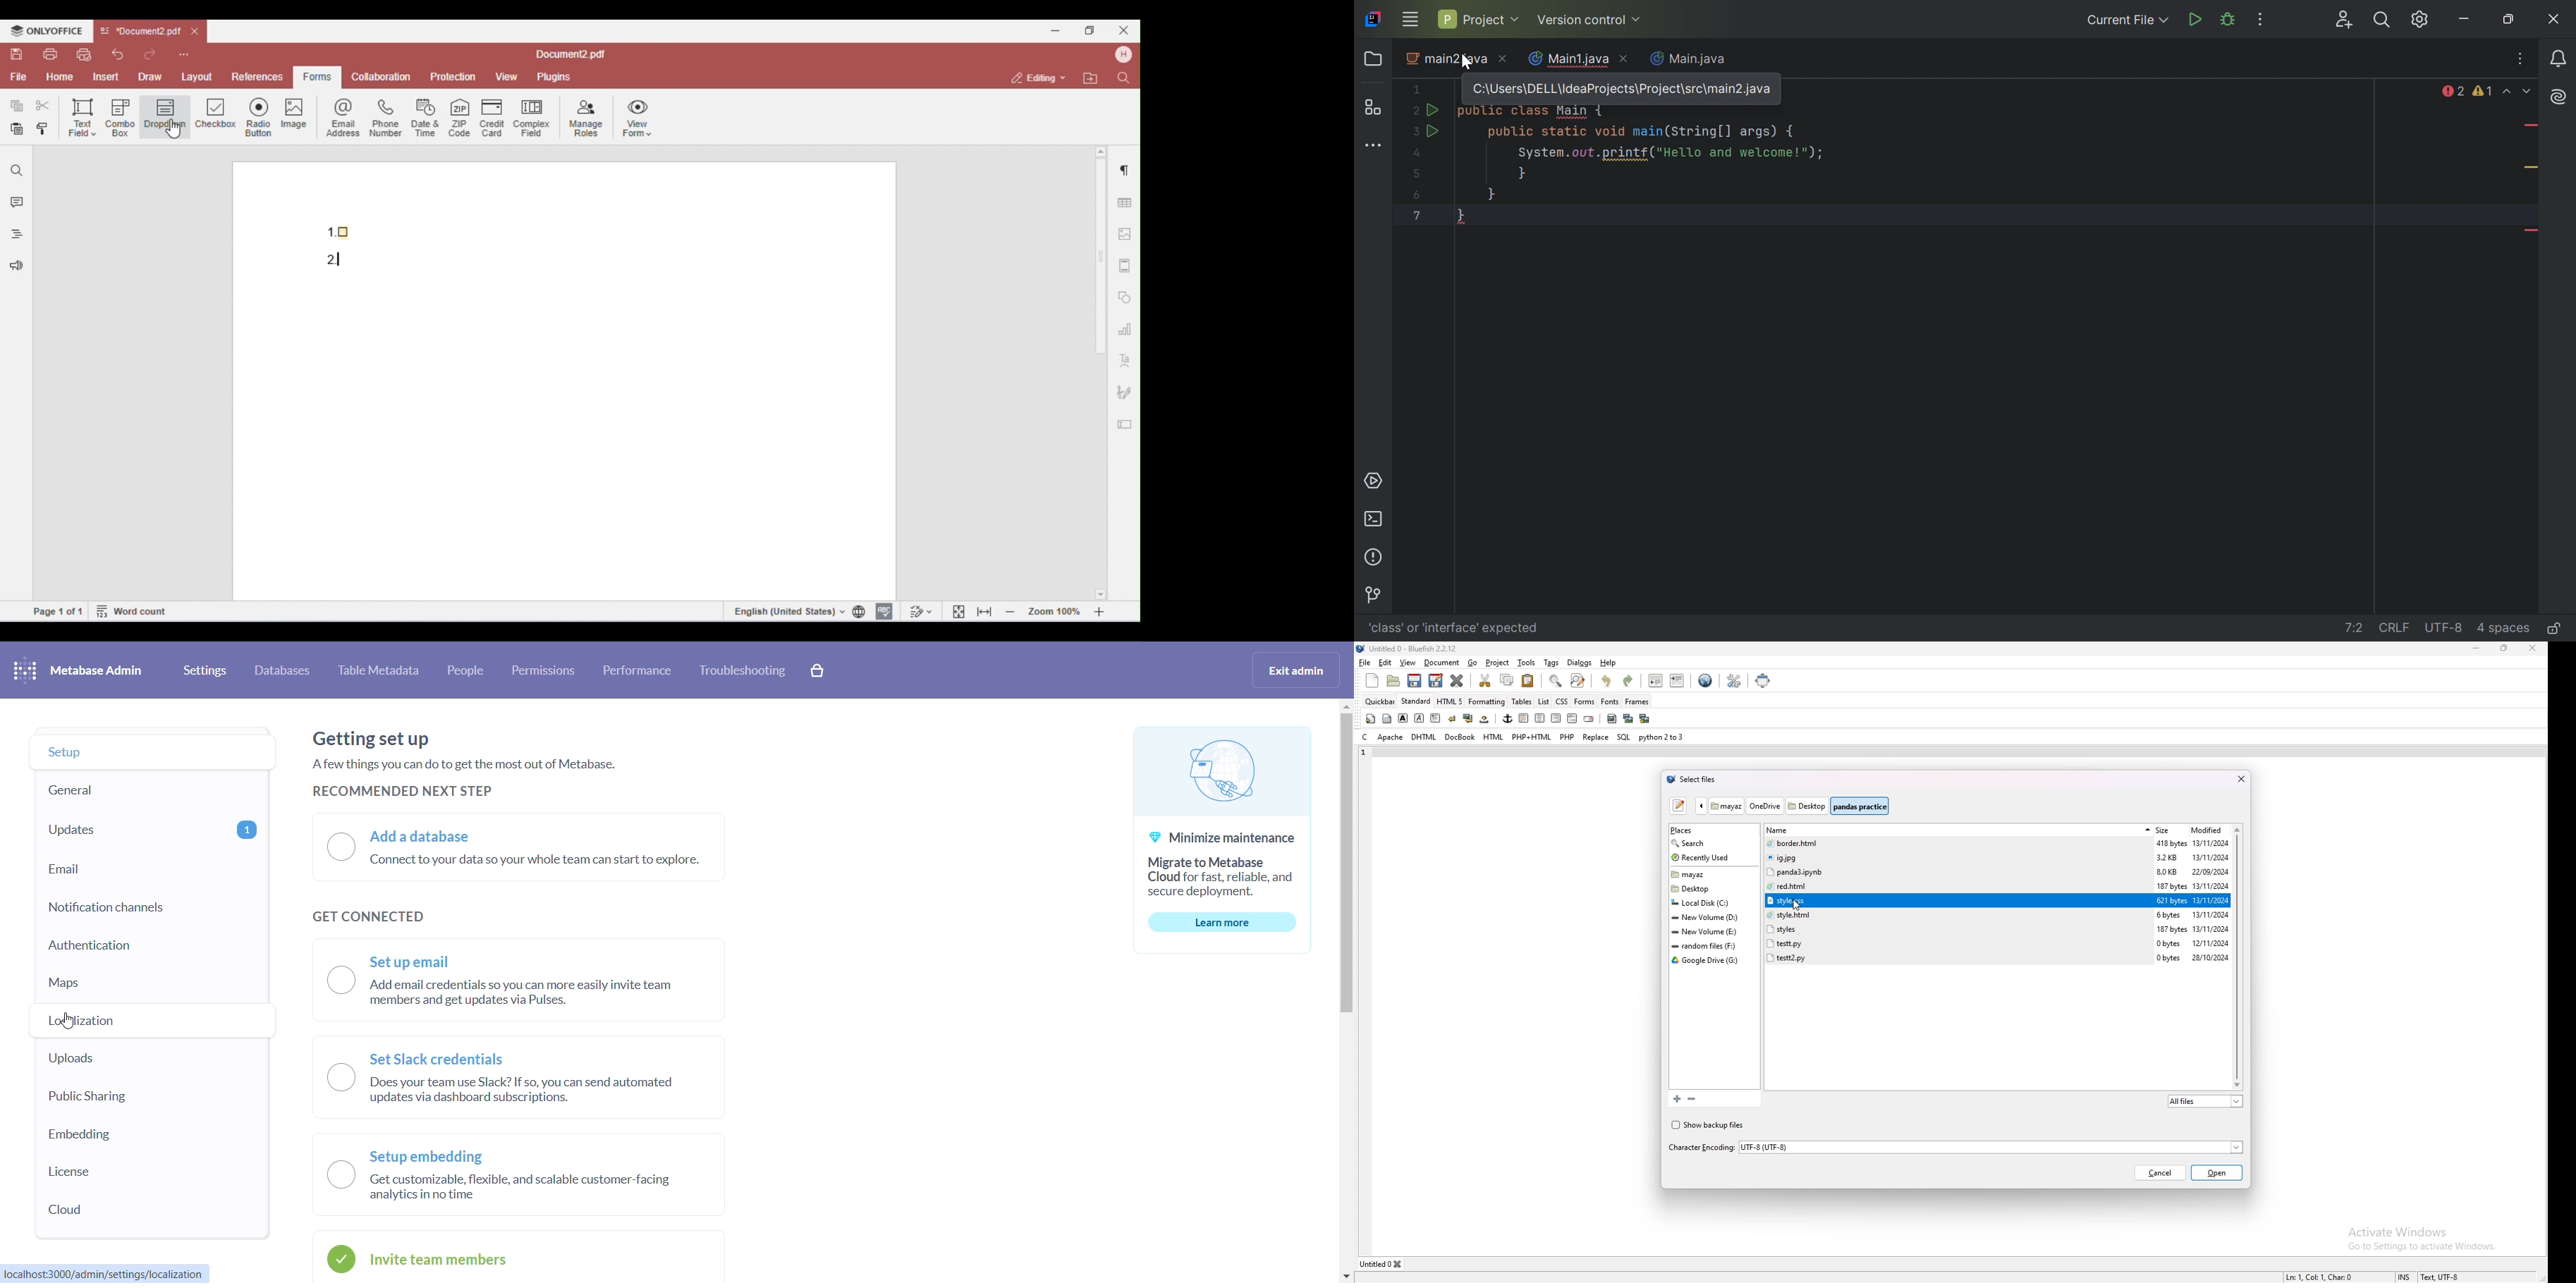 This screenshot has width=2576, height=1288. What do you see at coordinates (427, 117) in the screenshot?
I see `date and time` at bounding box center [427, 117].